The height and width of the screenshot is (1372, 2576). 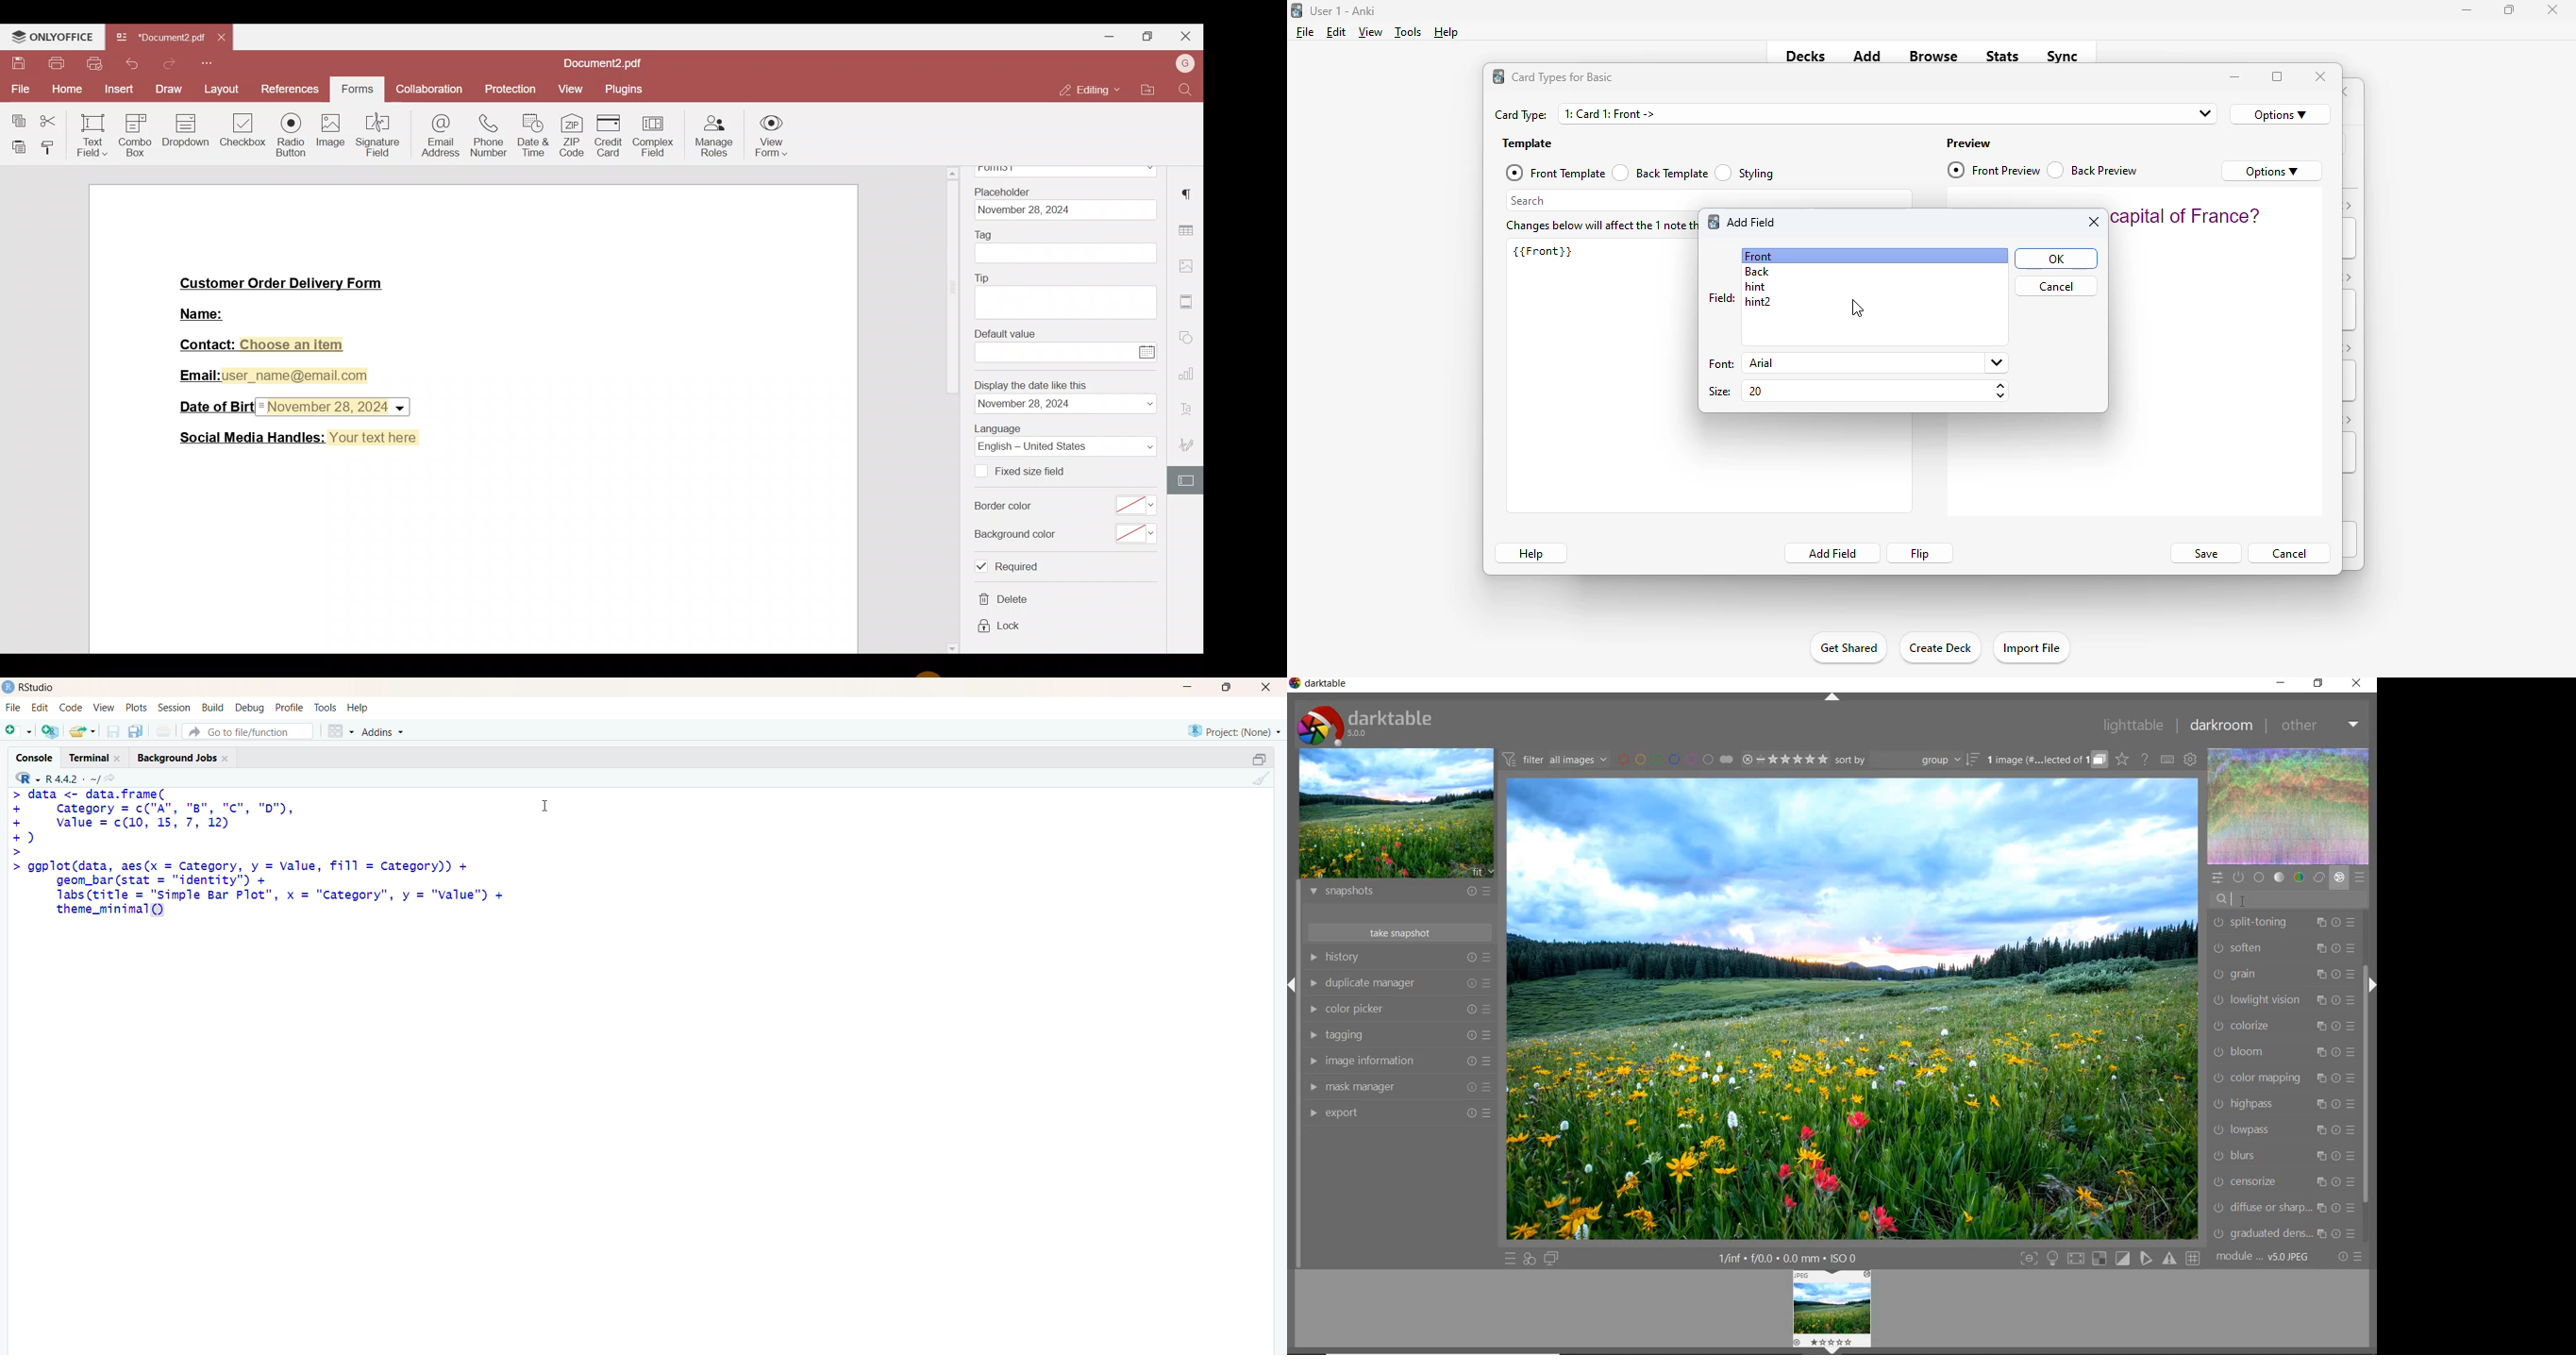 I want to click on Console, so click(x=38, y=756).